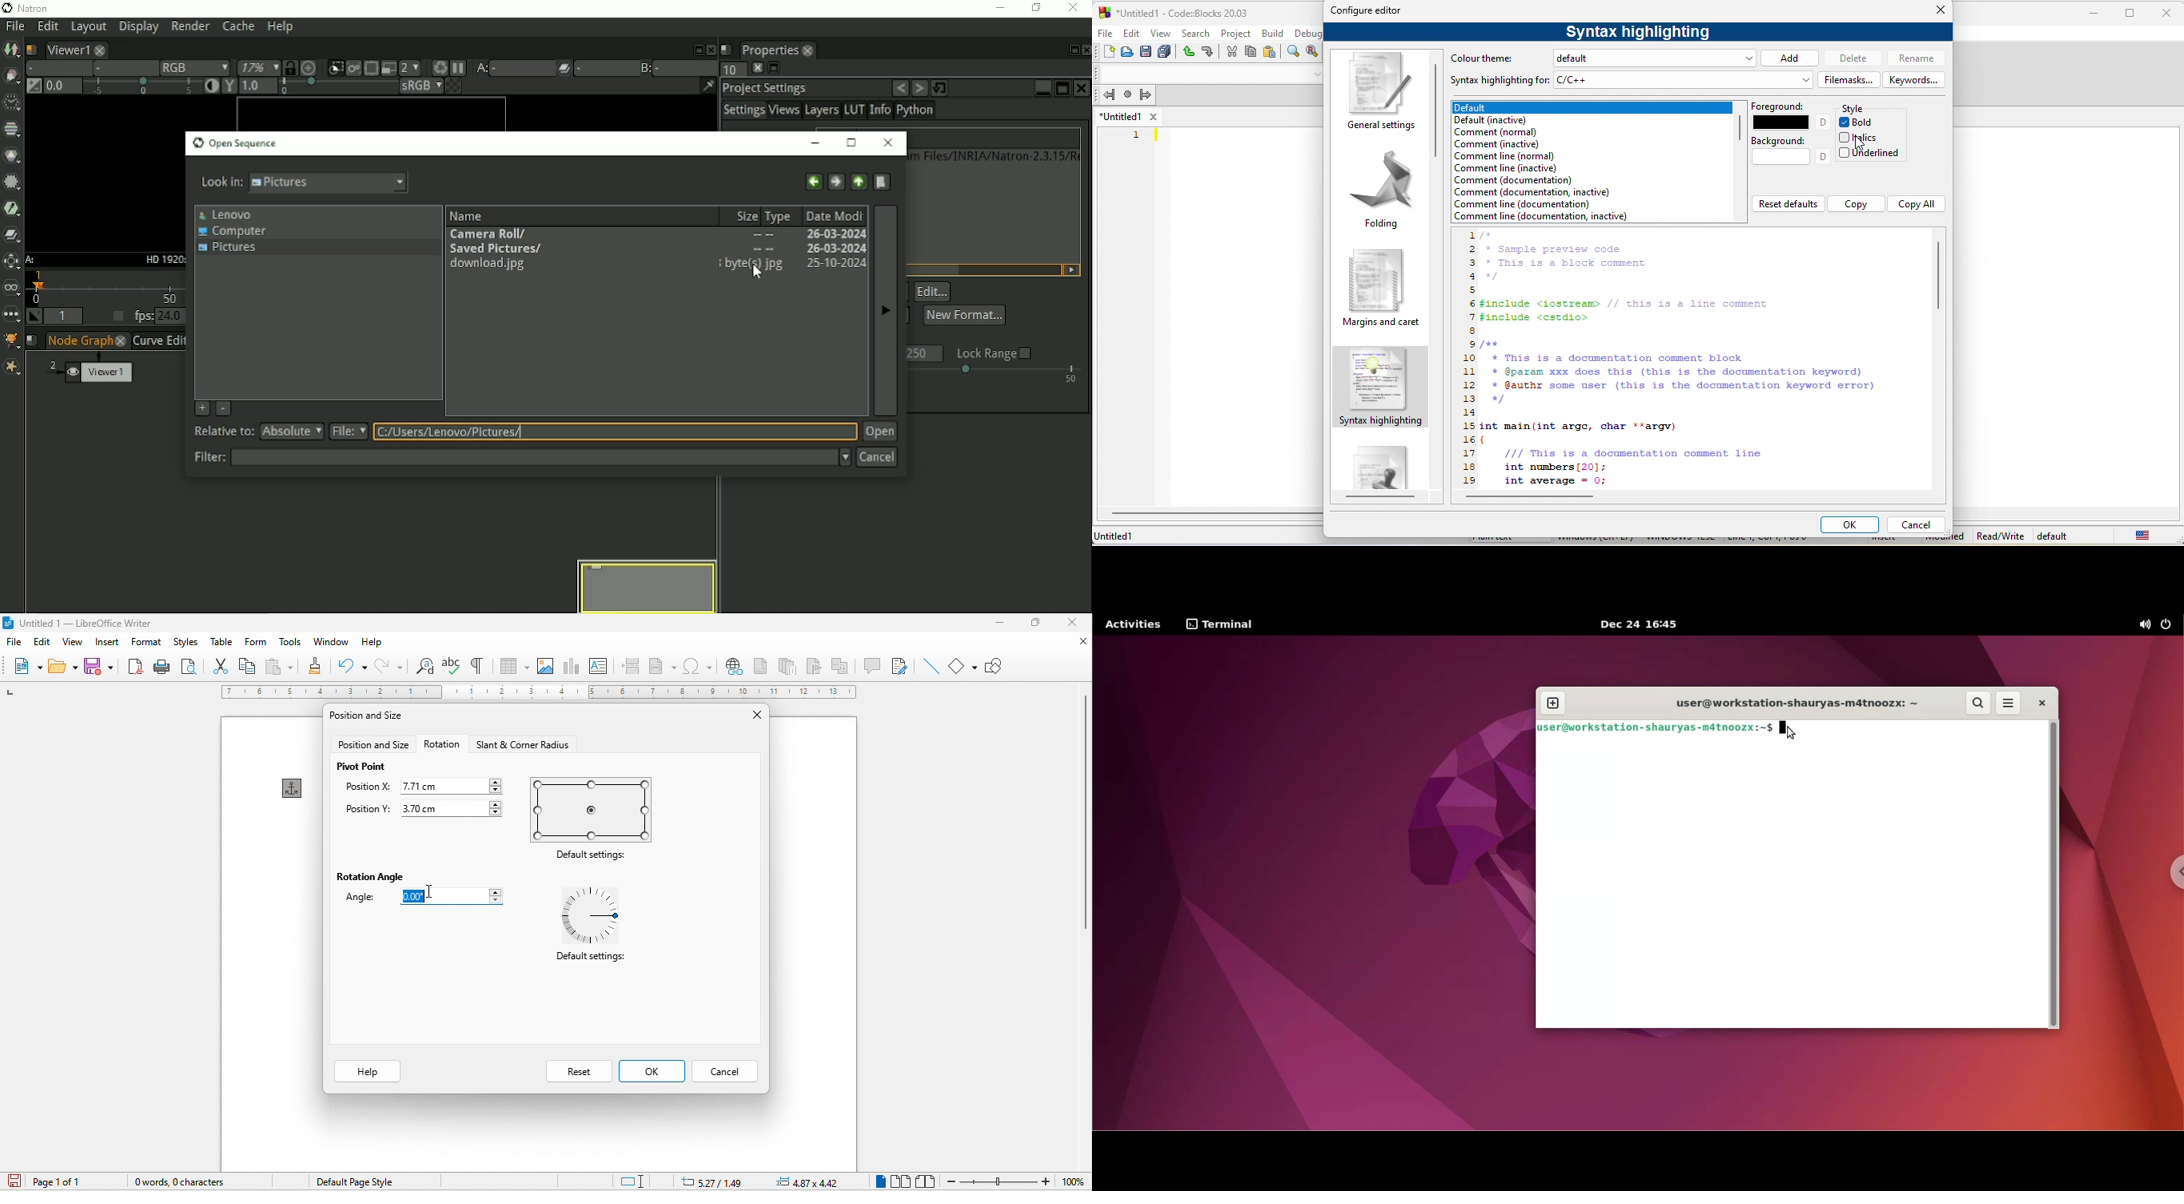 The width and height of the screenshot is (2184, 1204). I want to click on edit, so click(44, 642).